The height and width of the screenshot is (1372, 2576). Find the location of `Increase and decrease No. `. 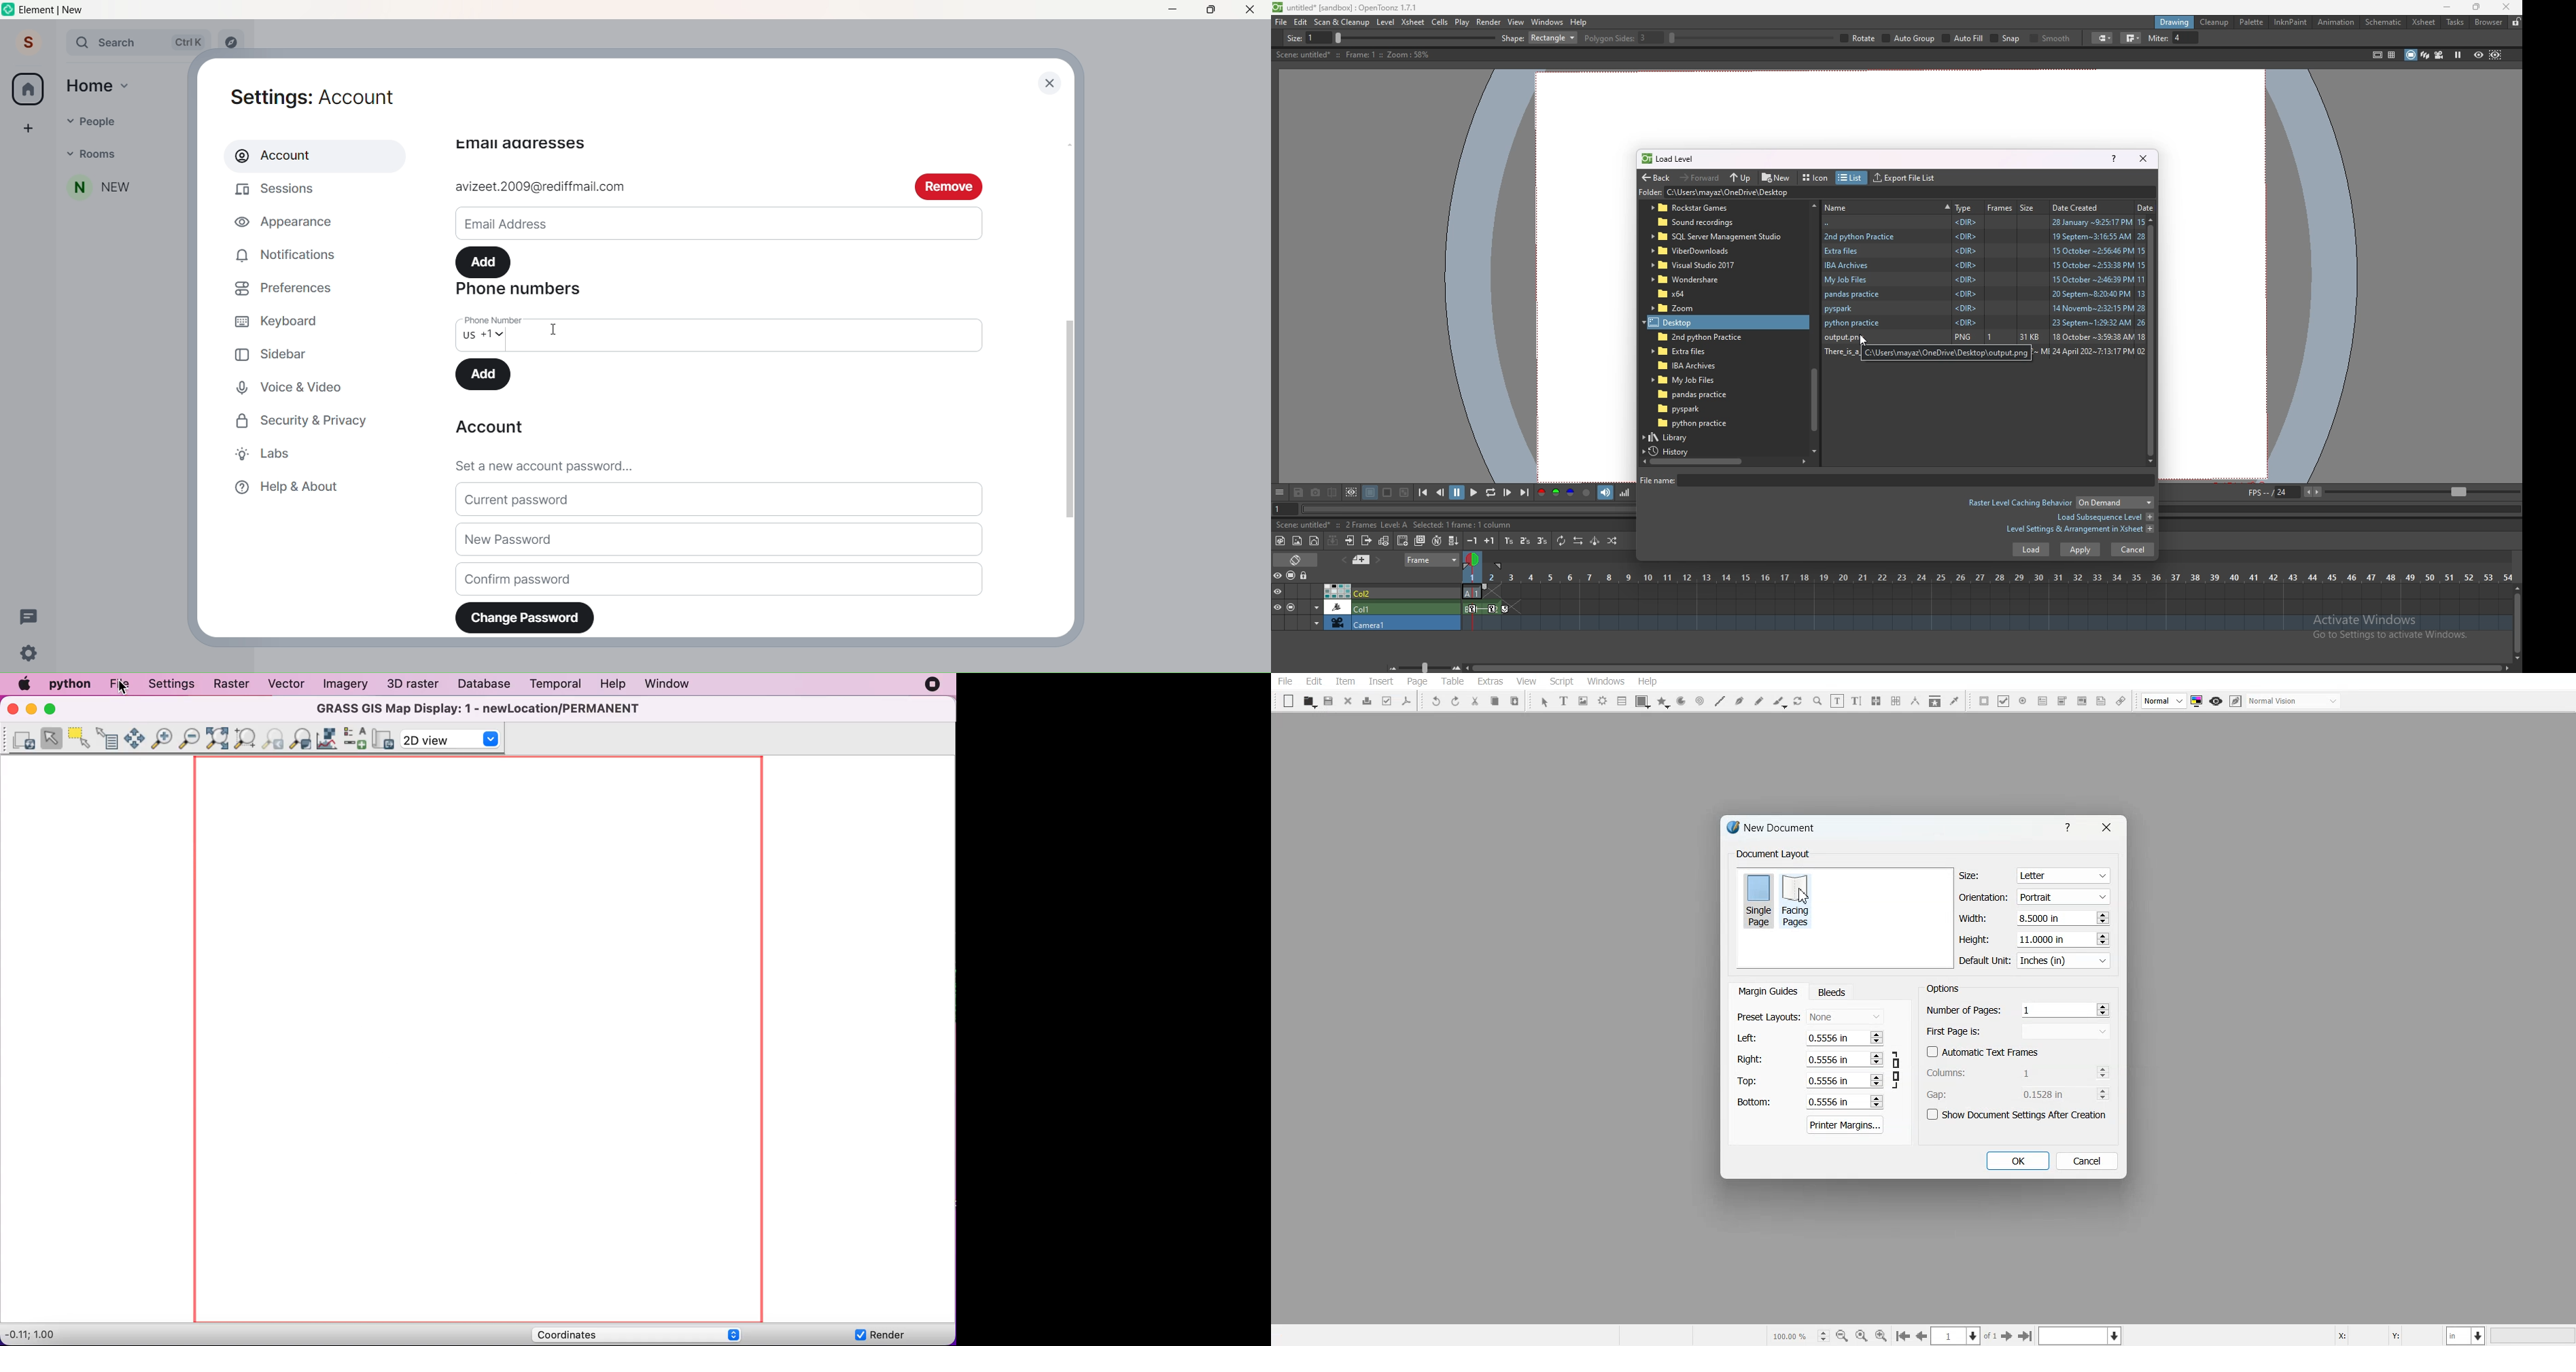

Increase and decrease No.  is located at coordinates (2102, 1072).